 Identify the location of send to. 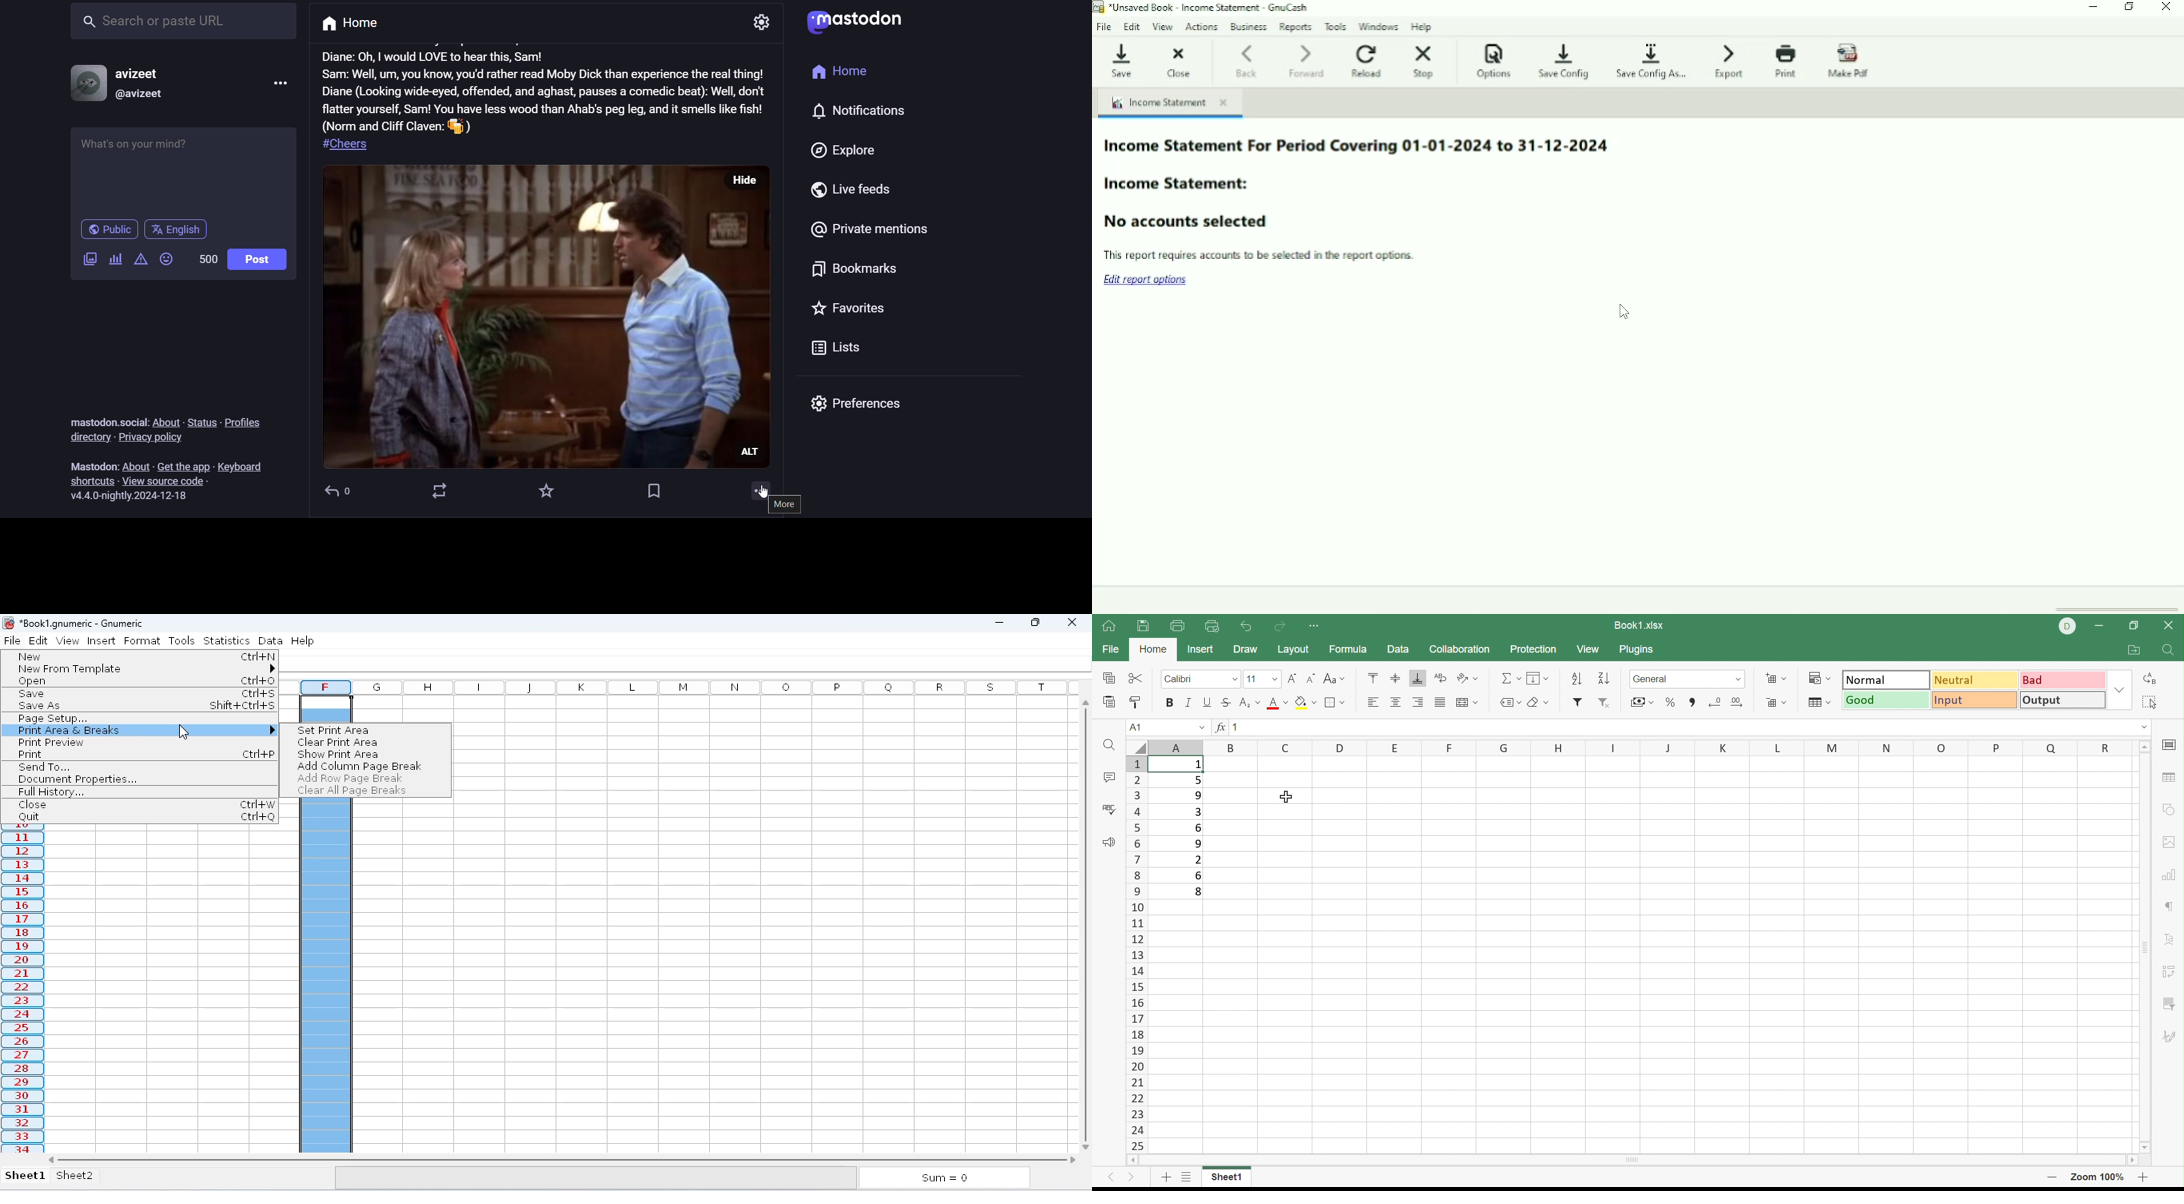
(43, 767).